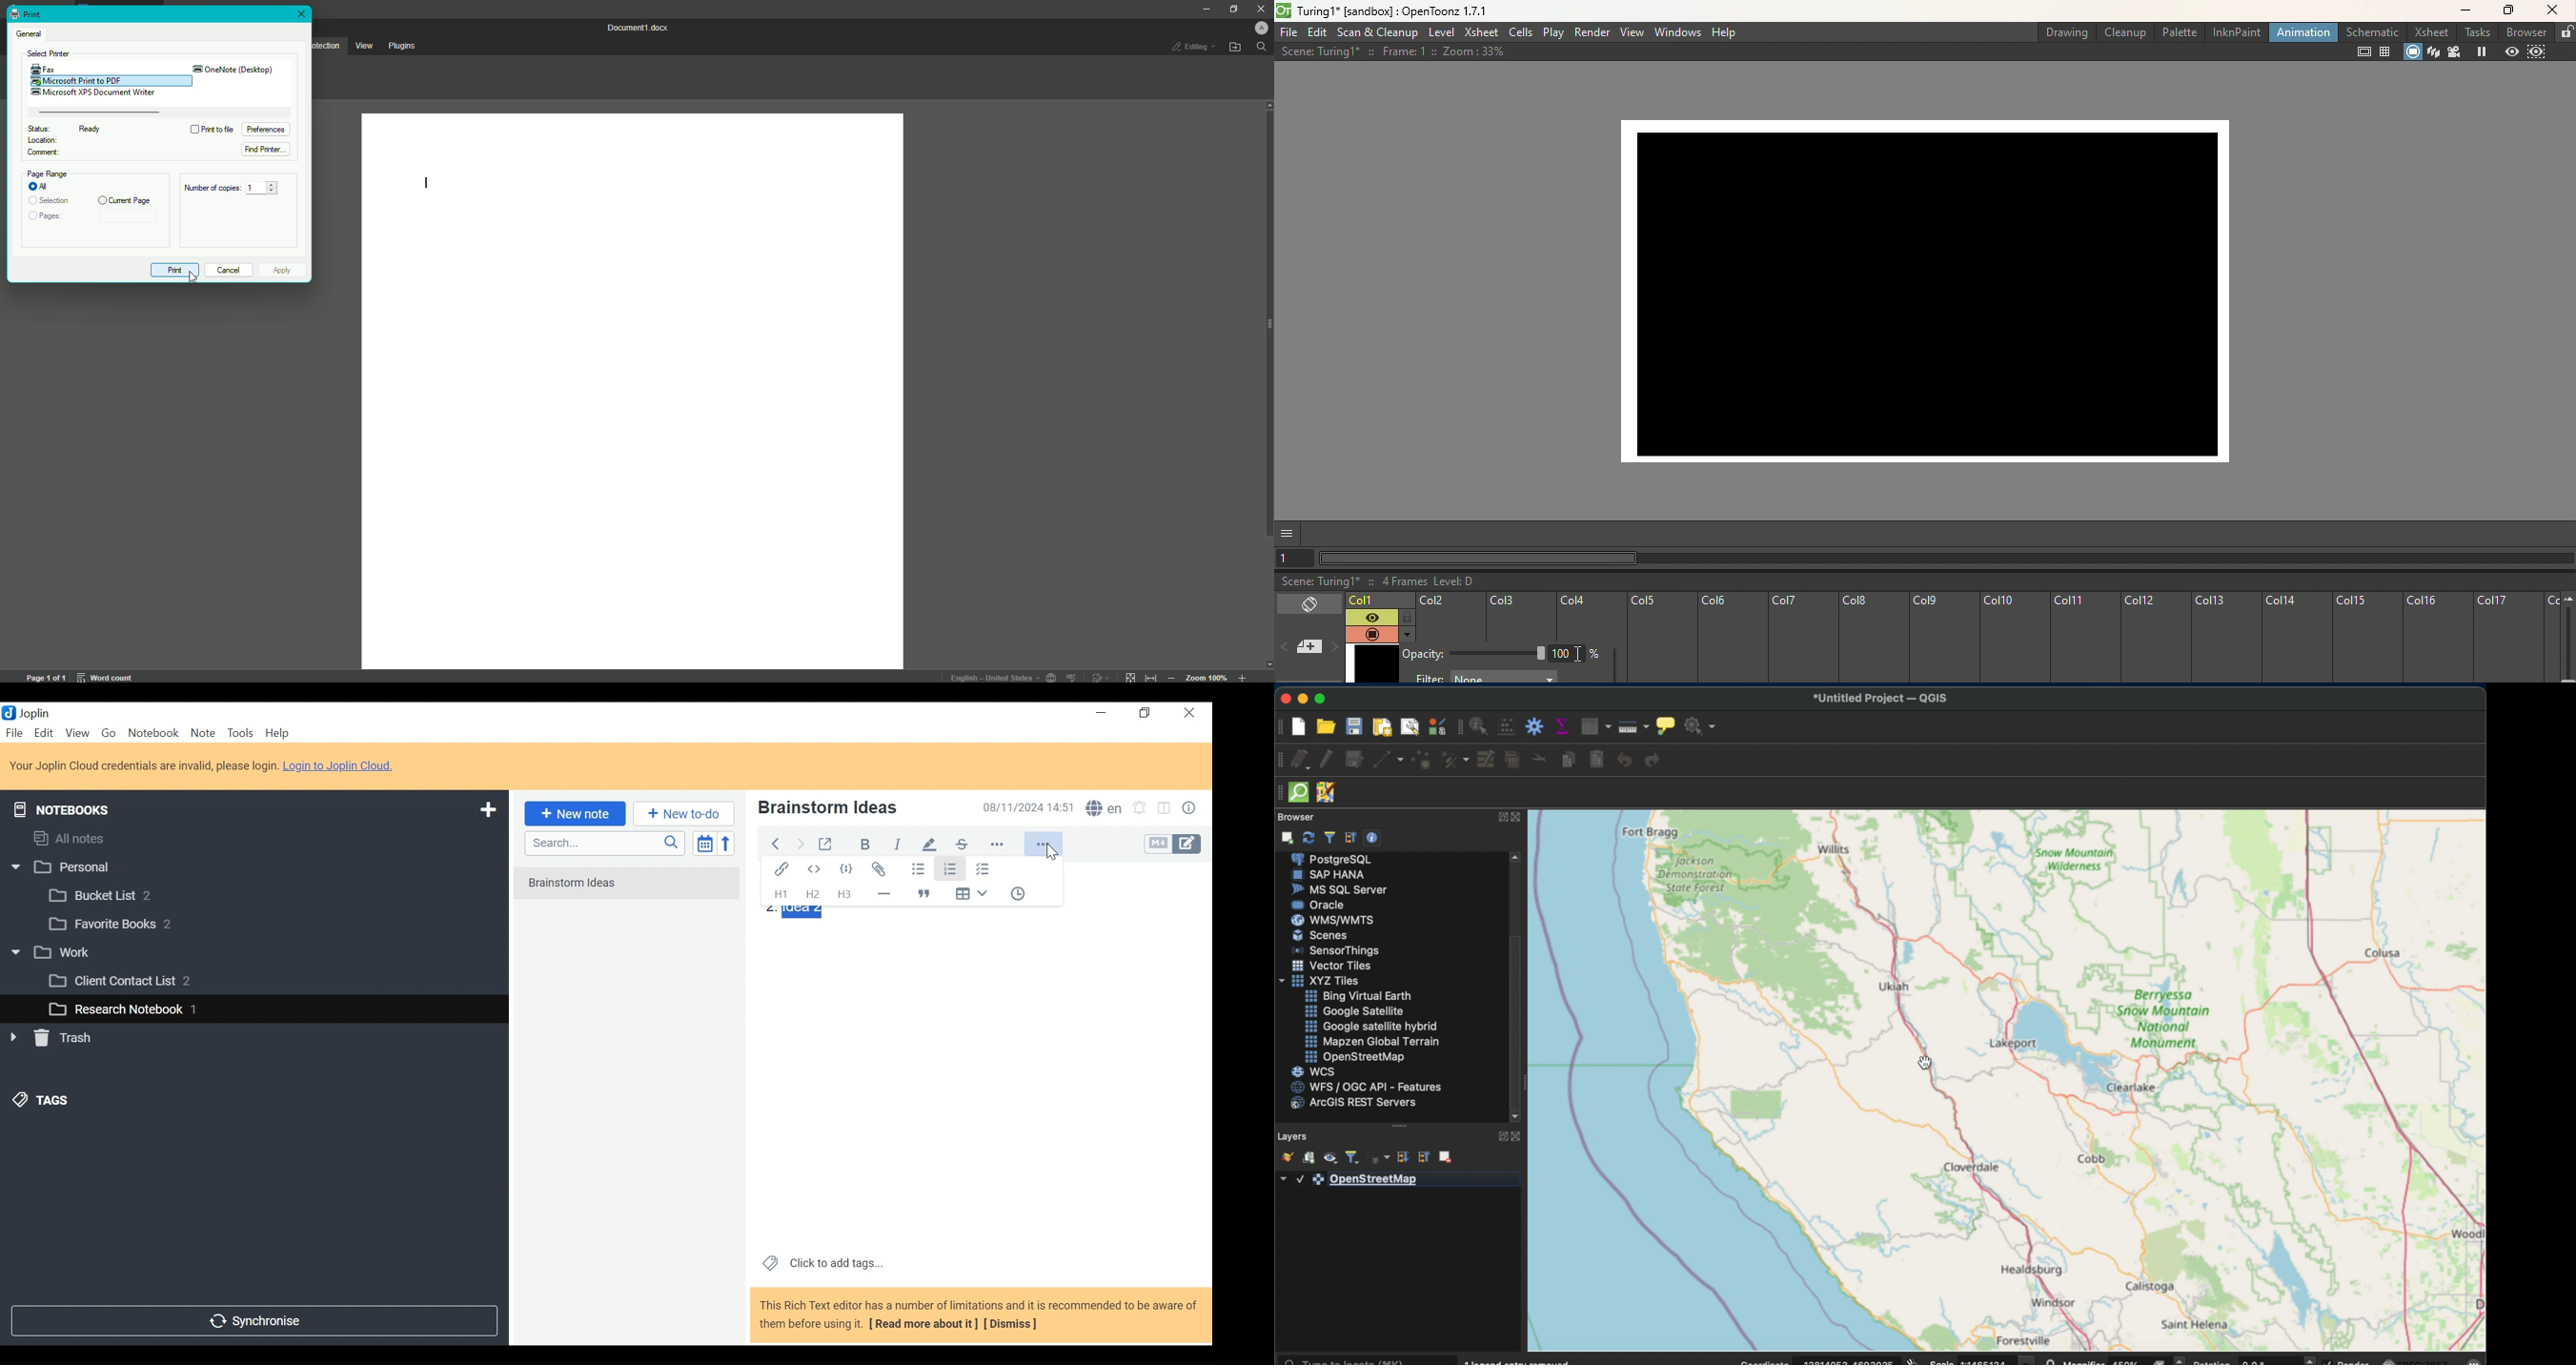 The width and height of the screenshot is (2576, 1372). I want to click on Blockquote, so click(926, 894).